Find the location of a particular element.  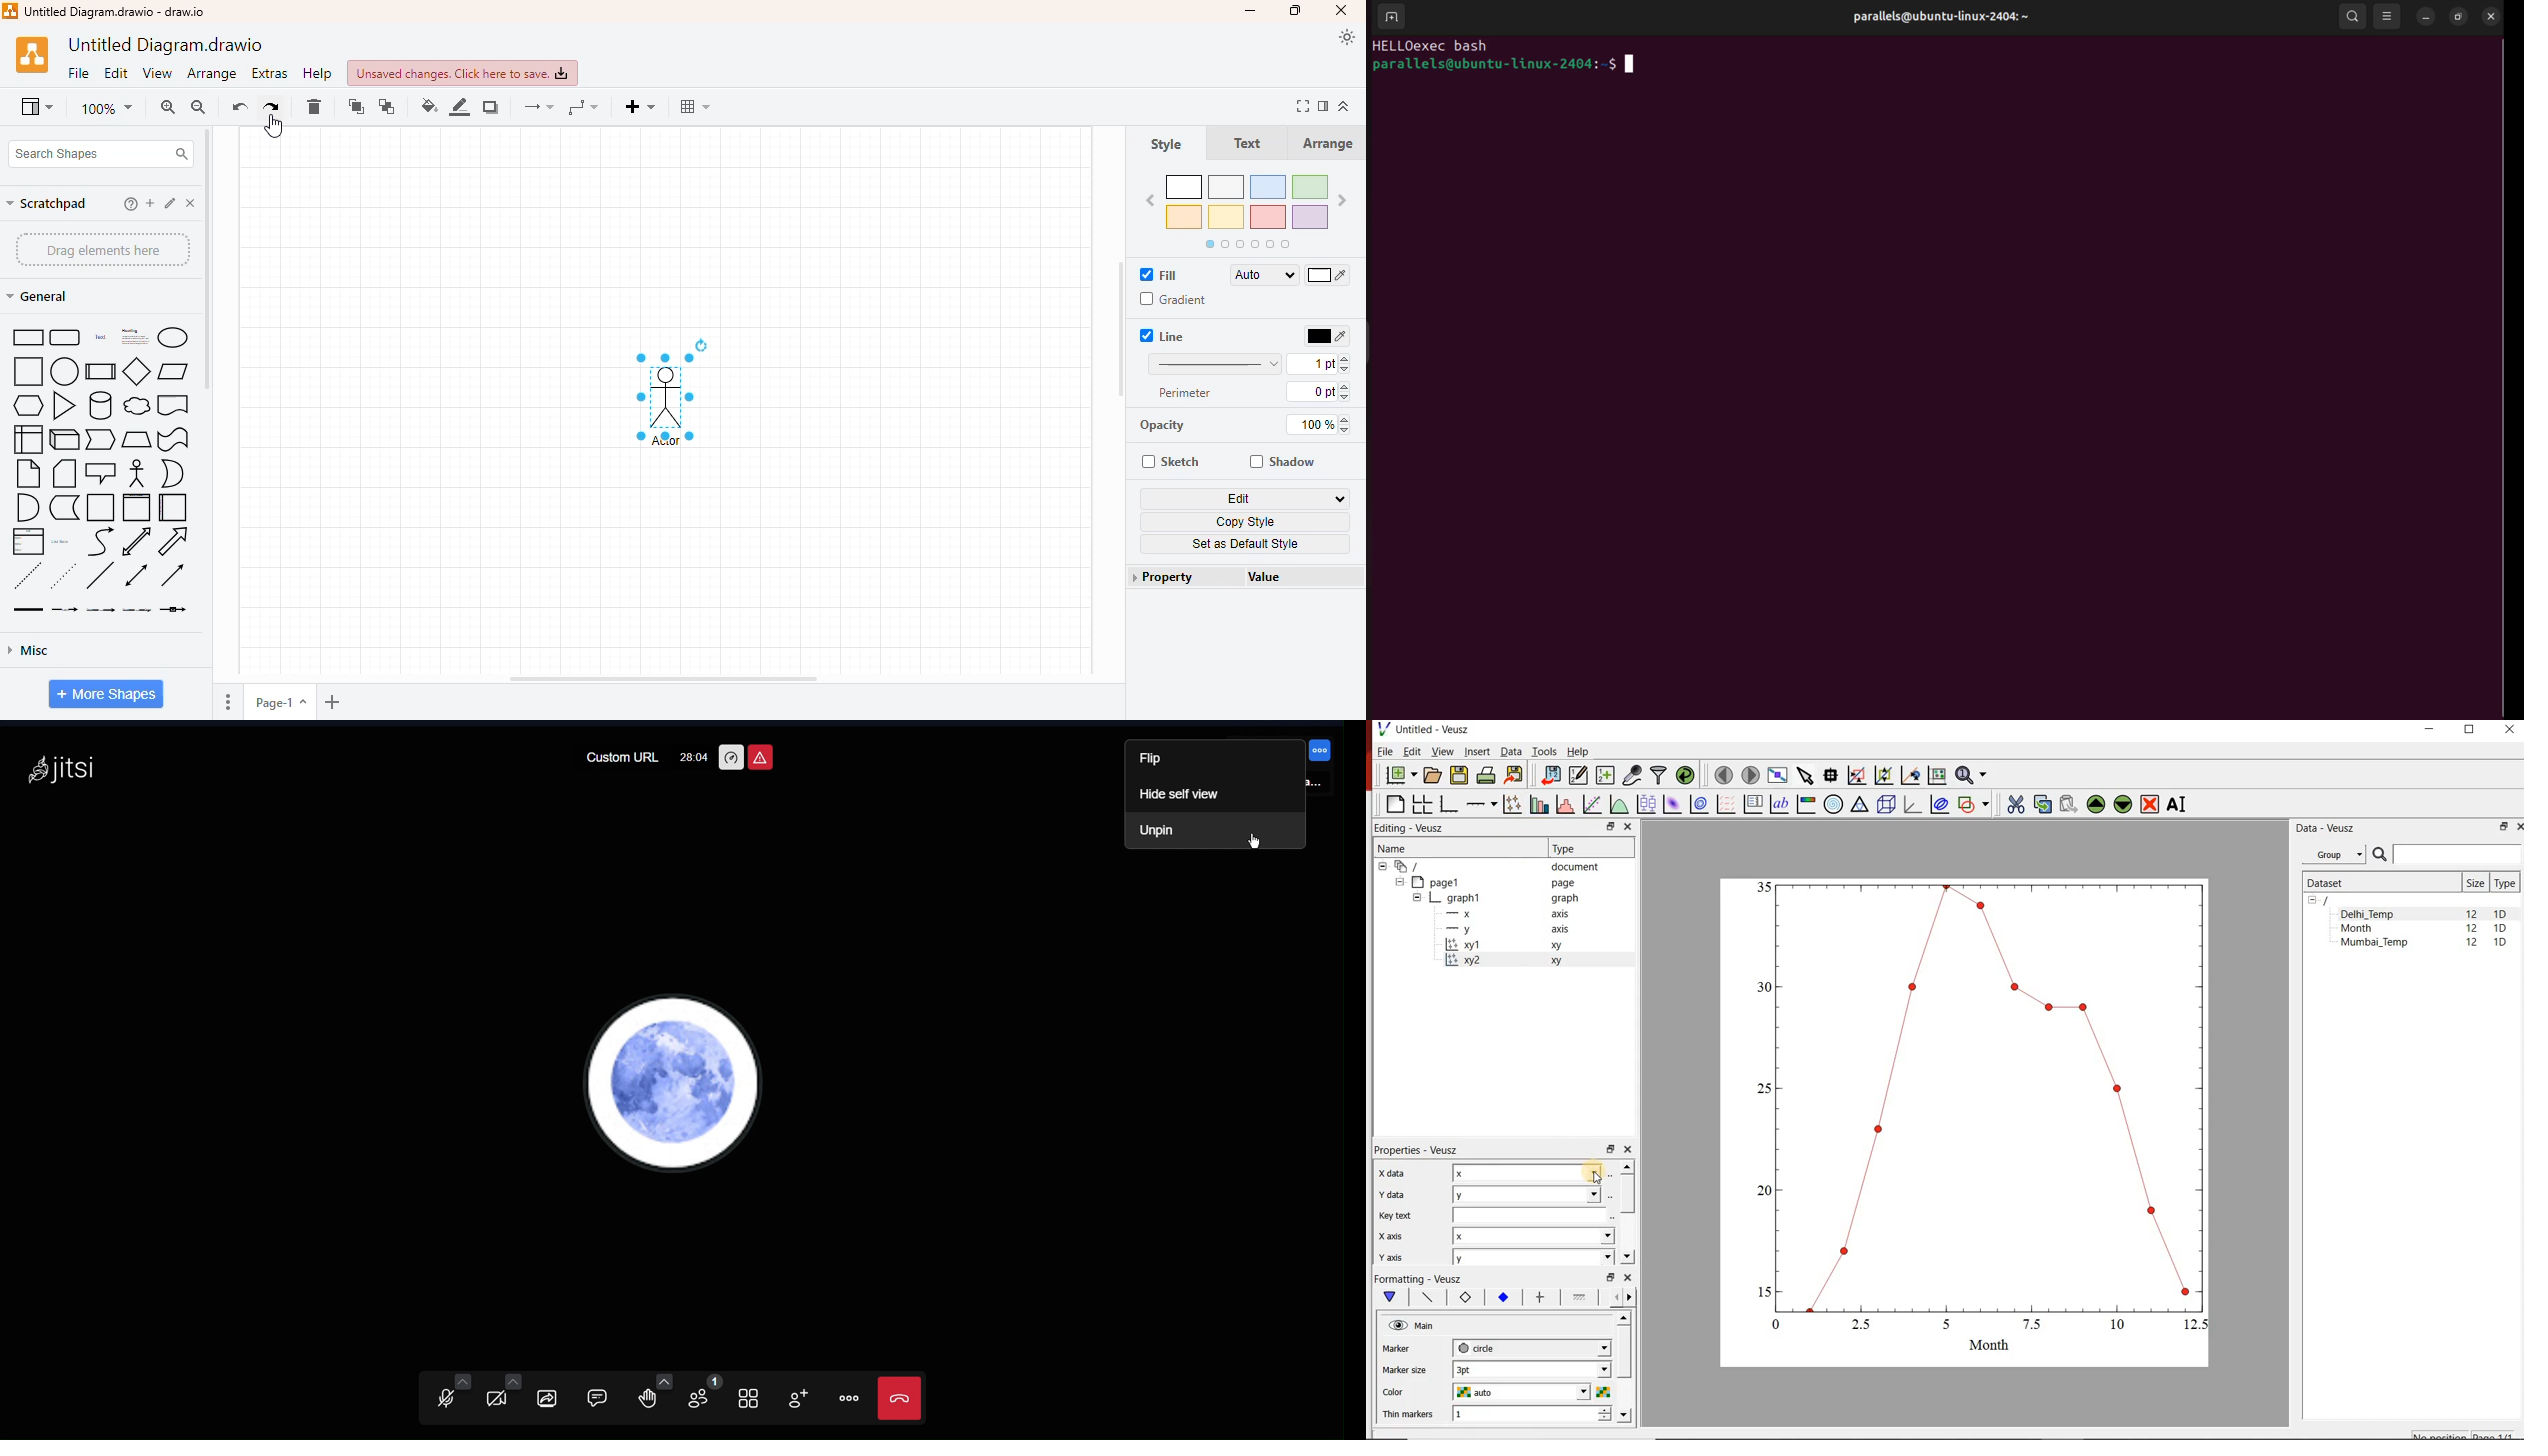

x is located at coordinates (1534, 1235).